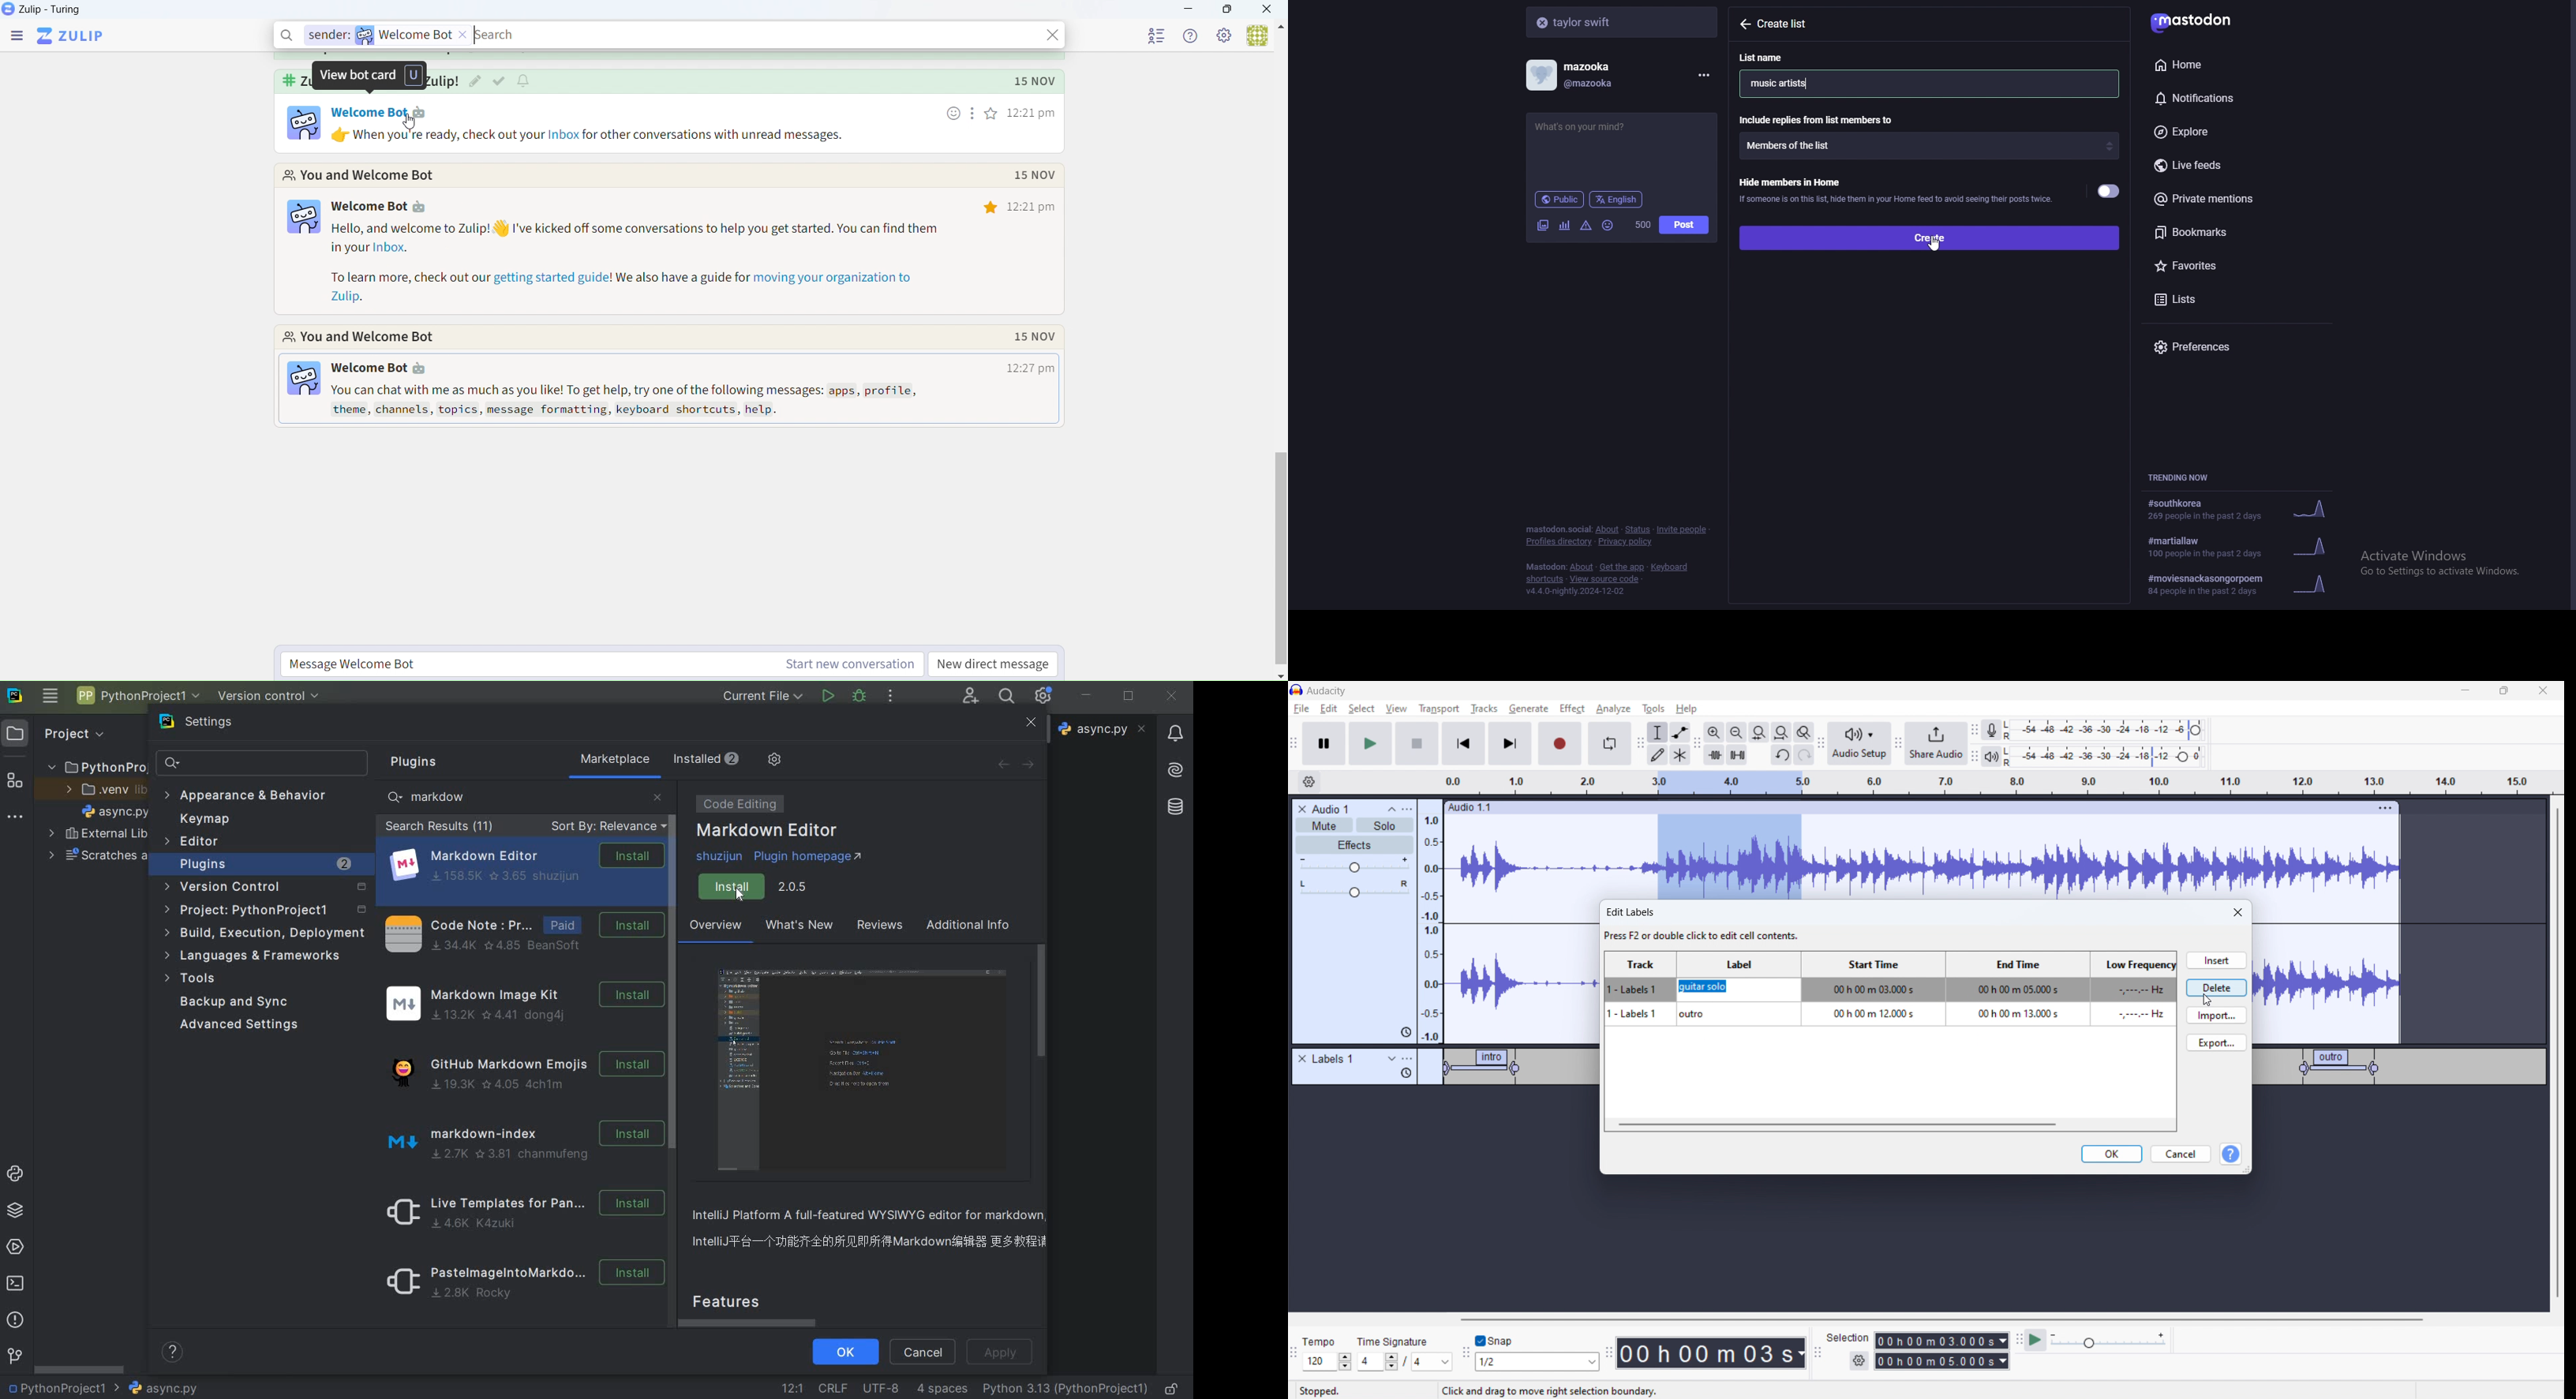 The image size is (2576, 1400). I want to click on selection settings, so click(1860, 1361).